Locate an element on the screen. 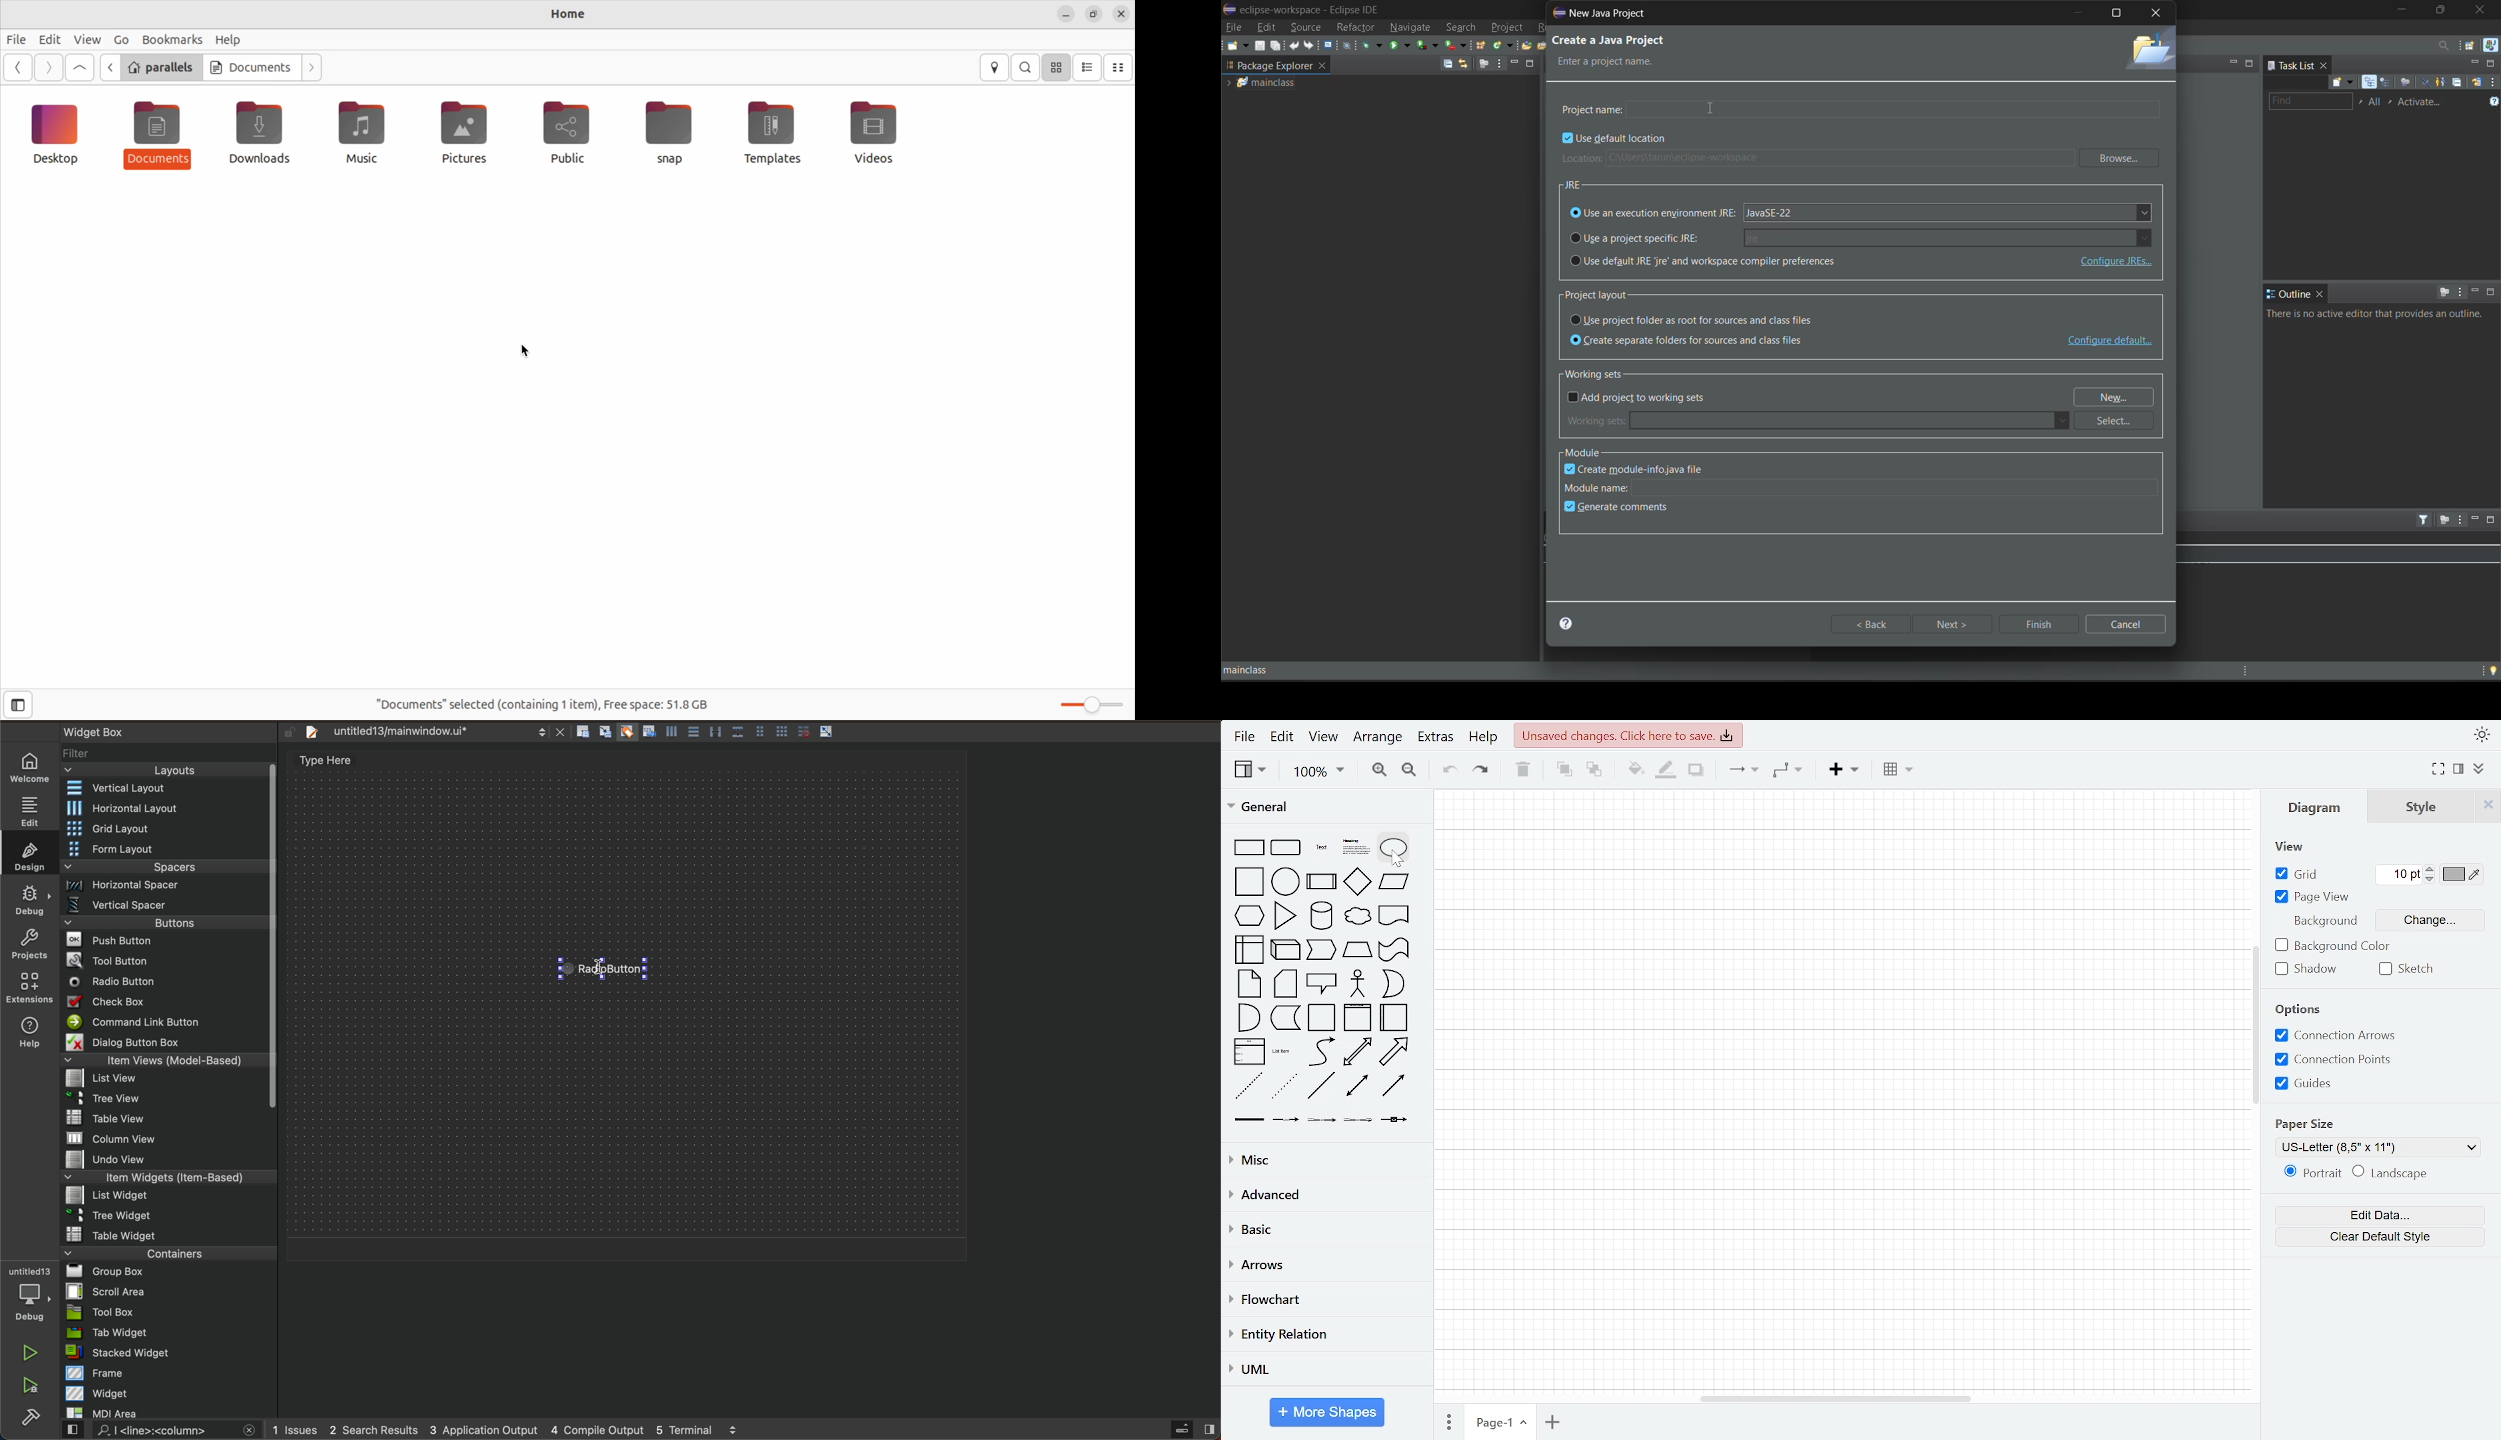  Advanced is located at coordinates (1325, 1197).